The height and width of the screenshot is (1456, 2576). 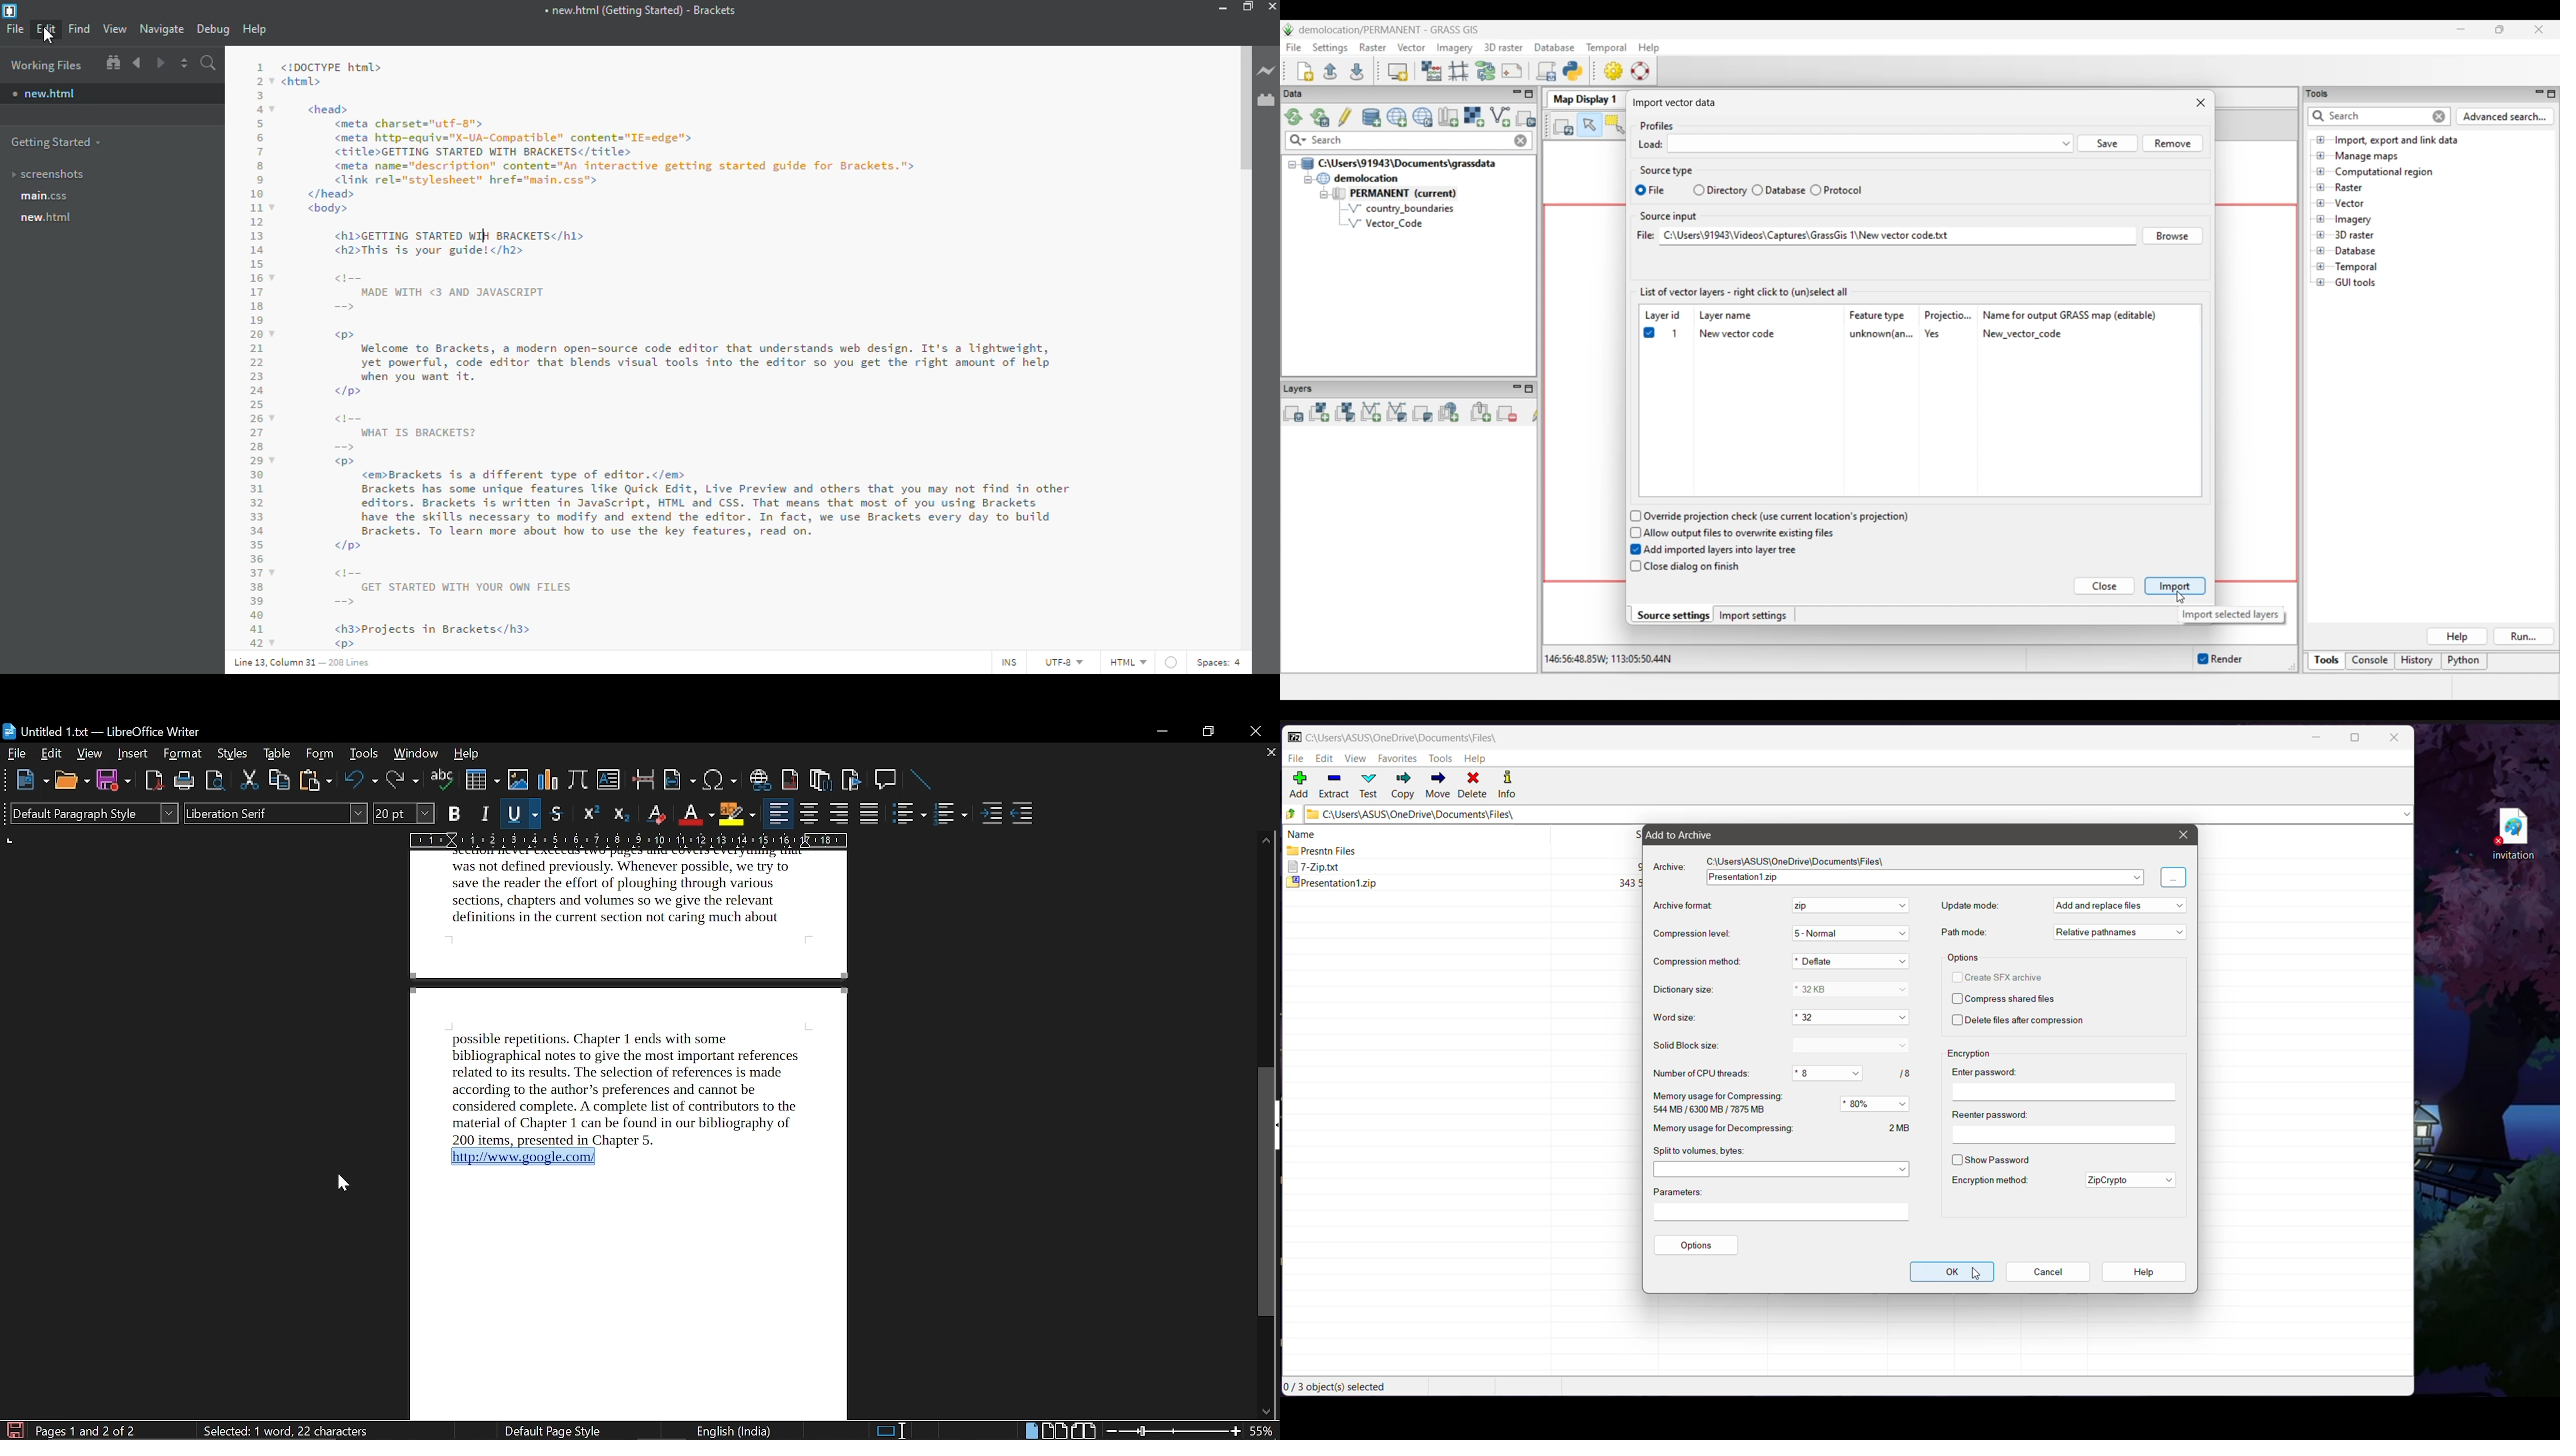 I want to click on strikethrough, so click(x=556, y=814).